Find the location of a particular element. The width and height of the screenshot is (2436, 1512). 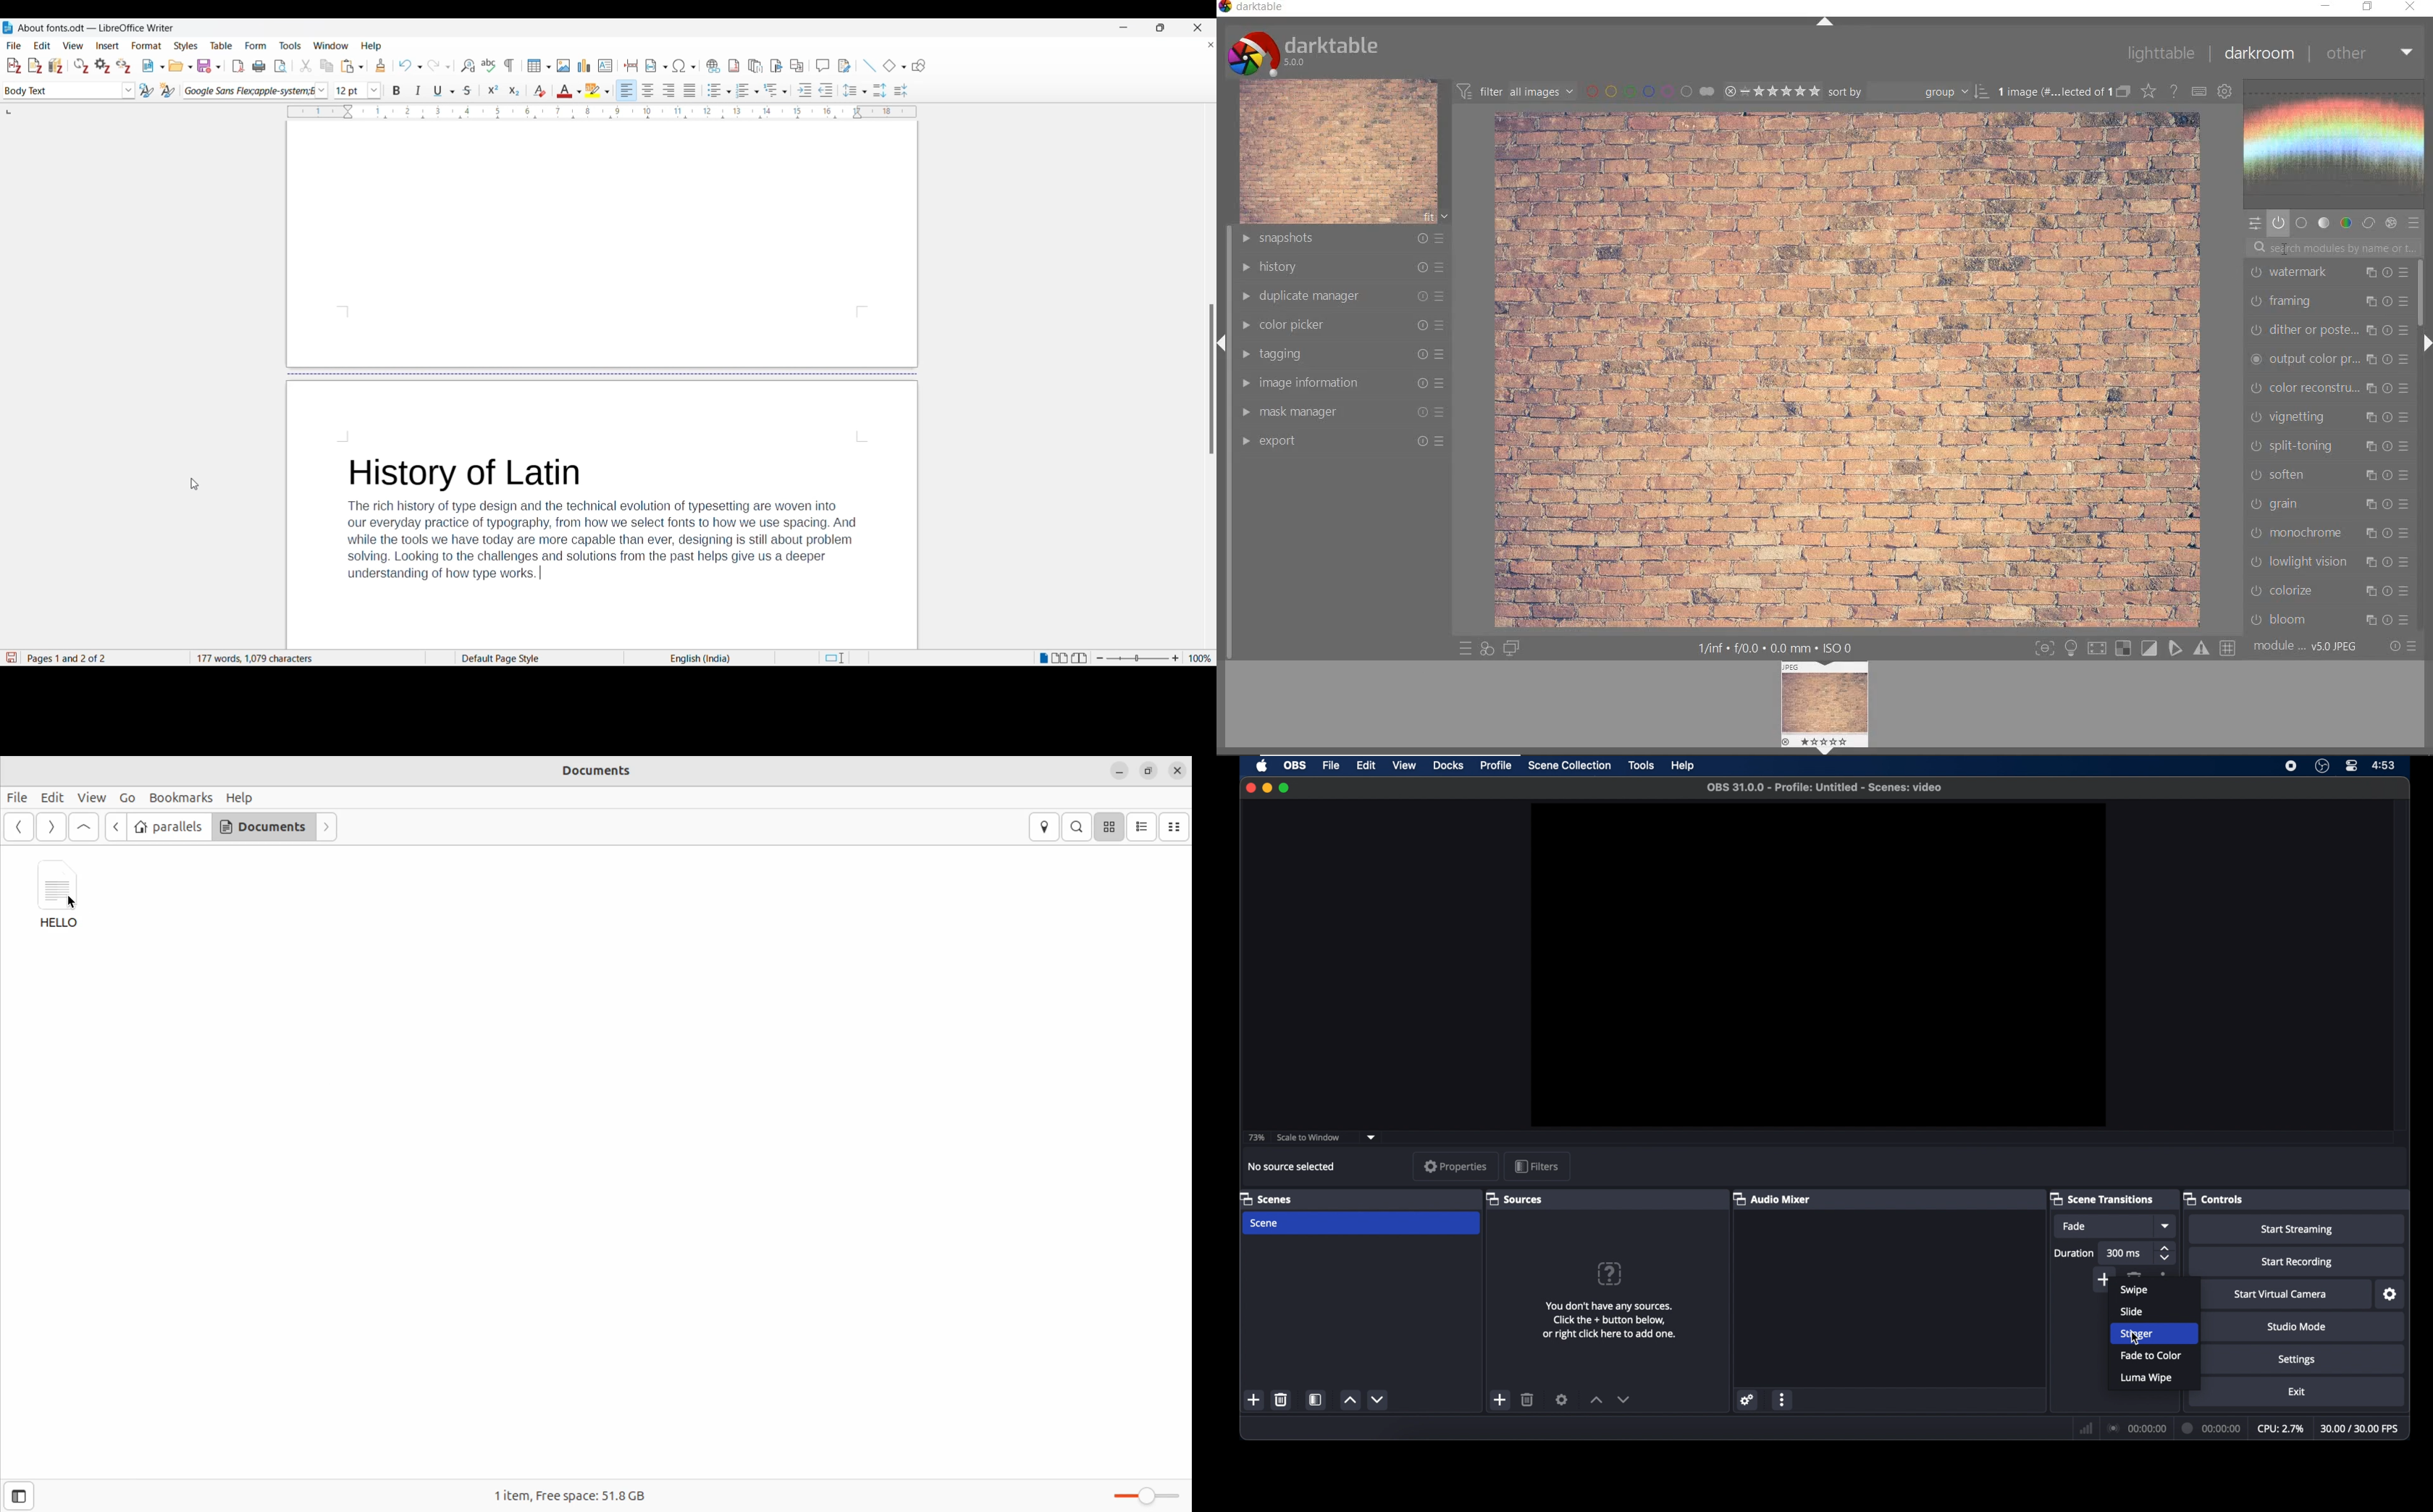

studio mode is located at coordinates (2296, 1326).